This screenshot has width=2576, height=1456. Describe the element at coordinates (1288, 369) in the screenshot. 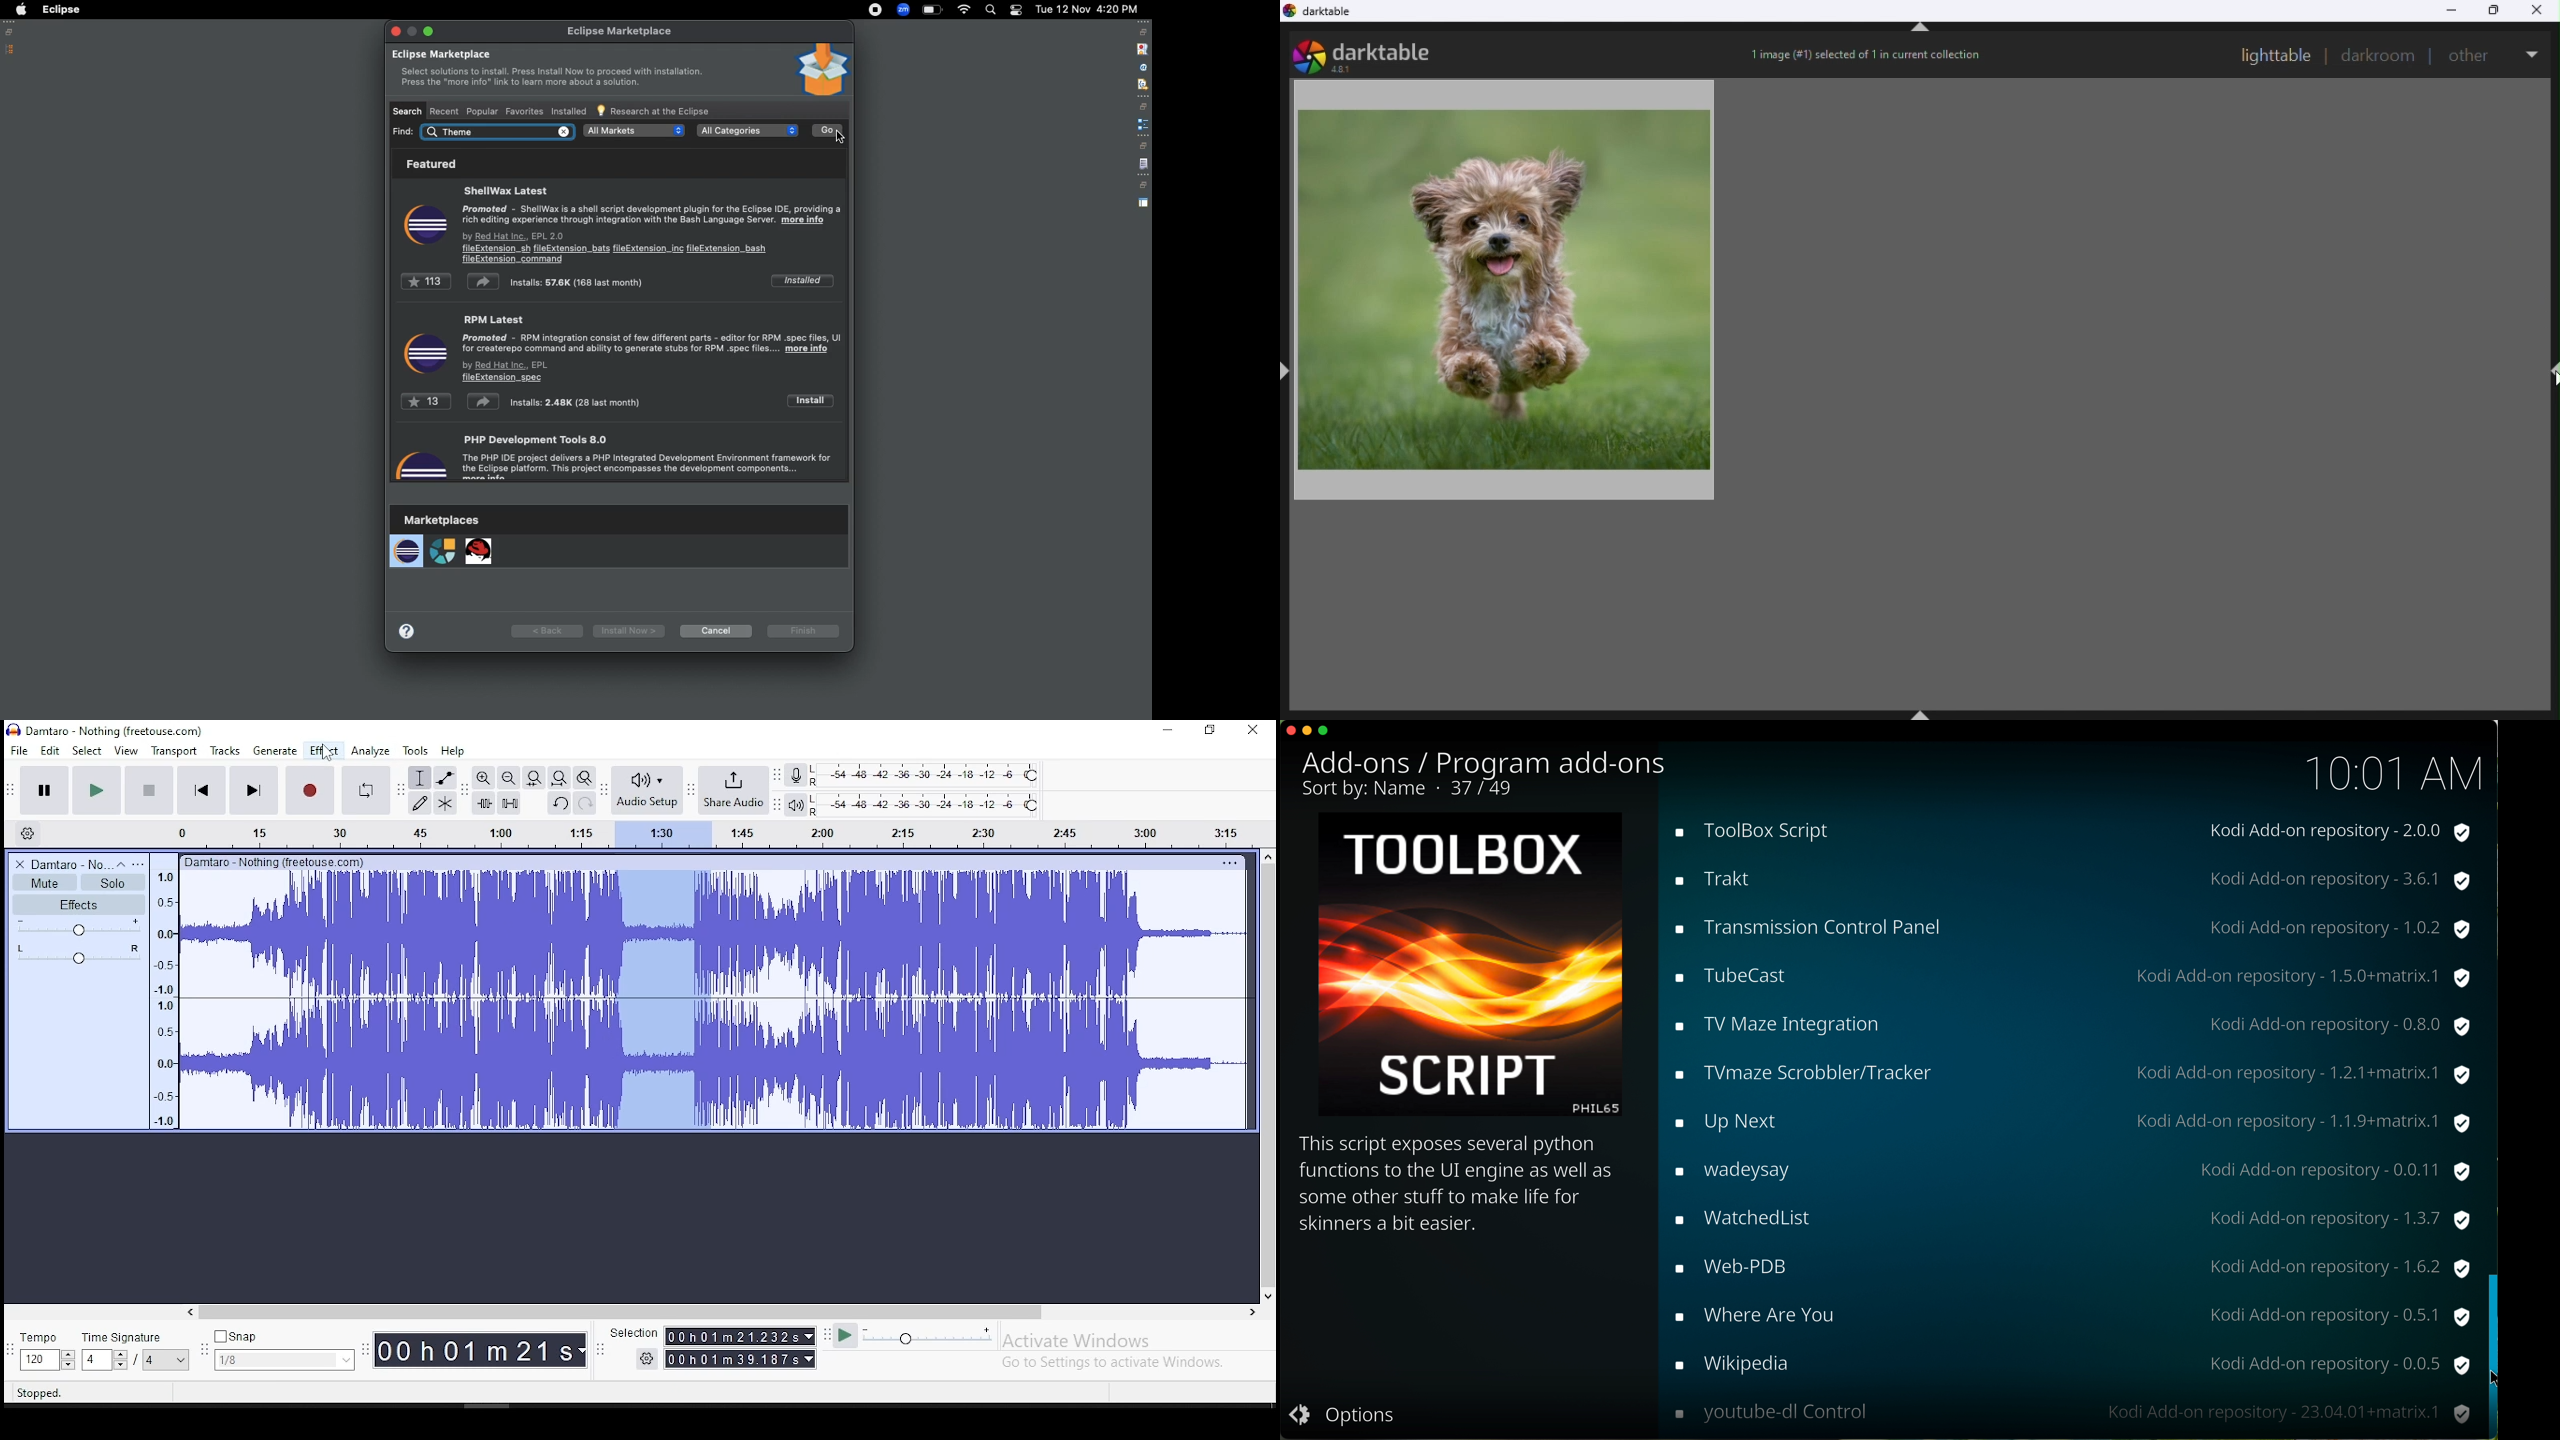

I see `shift+ctrl+l` at that location.